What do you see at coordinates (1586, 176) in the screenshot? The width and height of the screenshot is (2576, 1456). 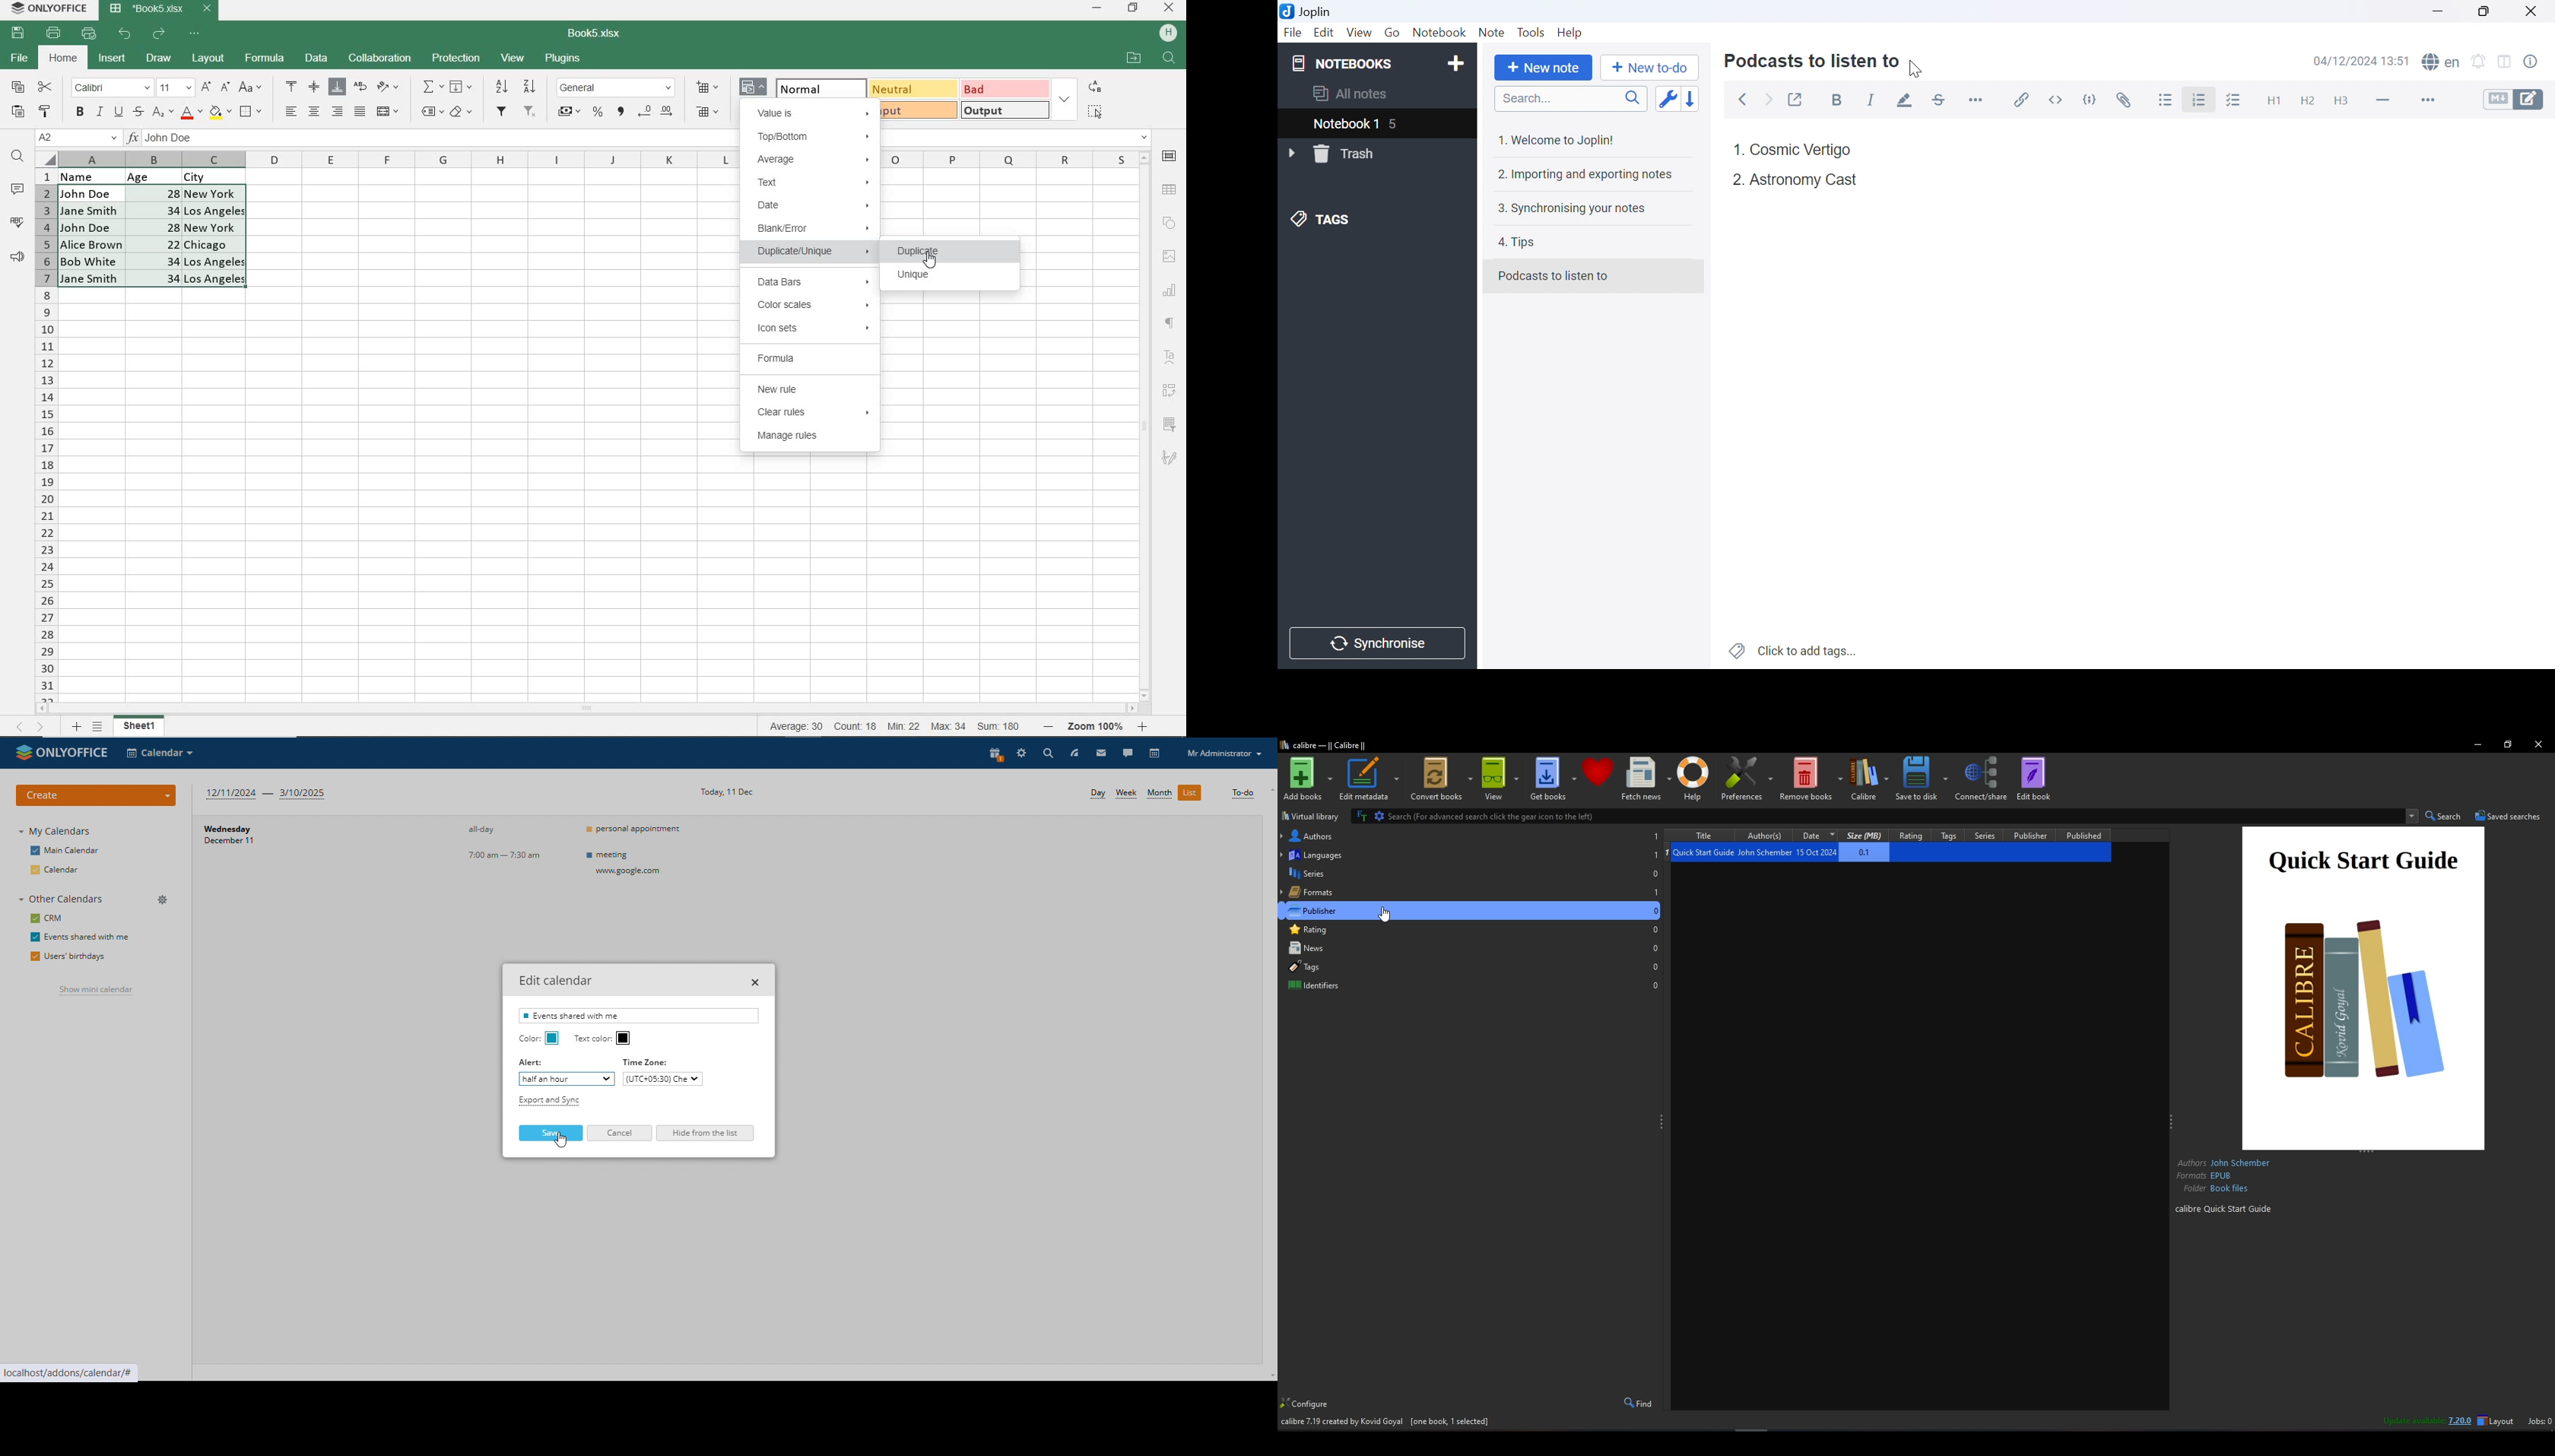 I see `2. Importing and exporting notes` at bounding box center [1586, 176].